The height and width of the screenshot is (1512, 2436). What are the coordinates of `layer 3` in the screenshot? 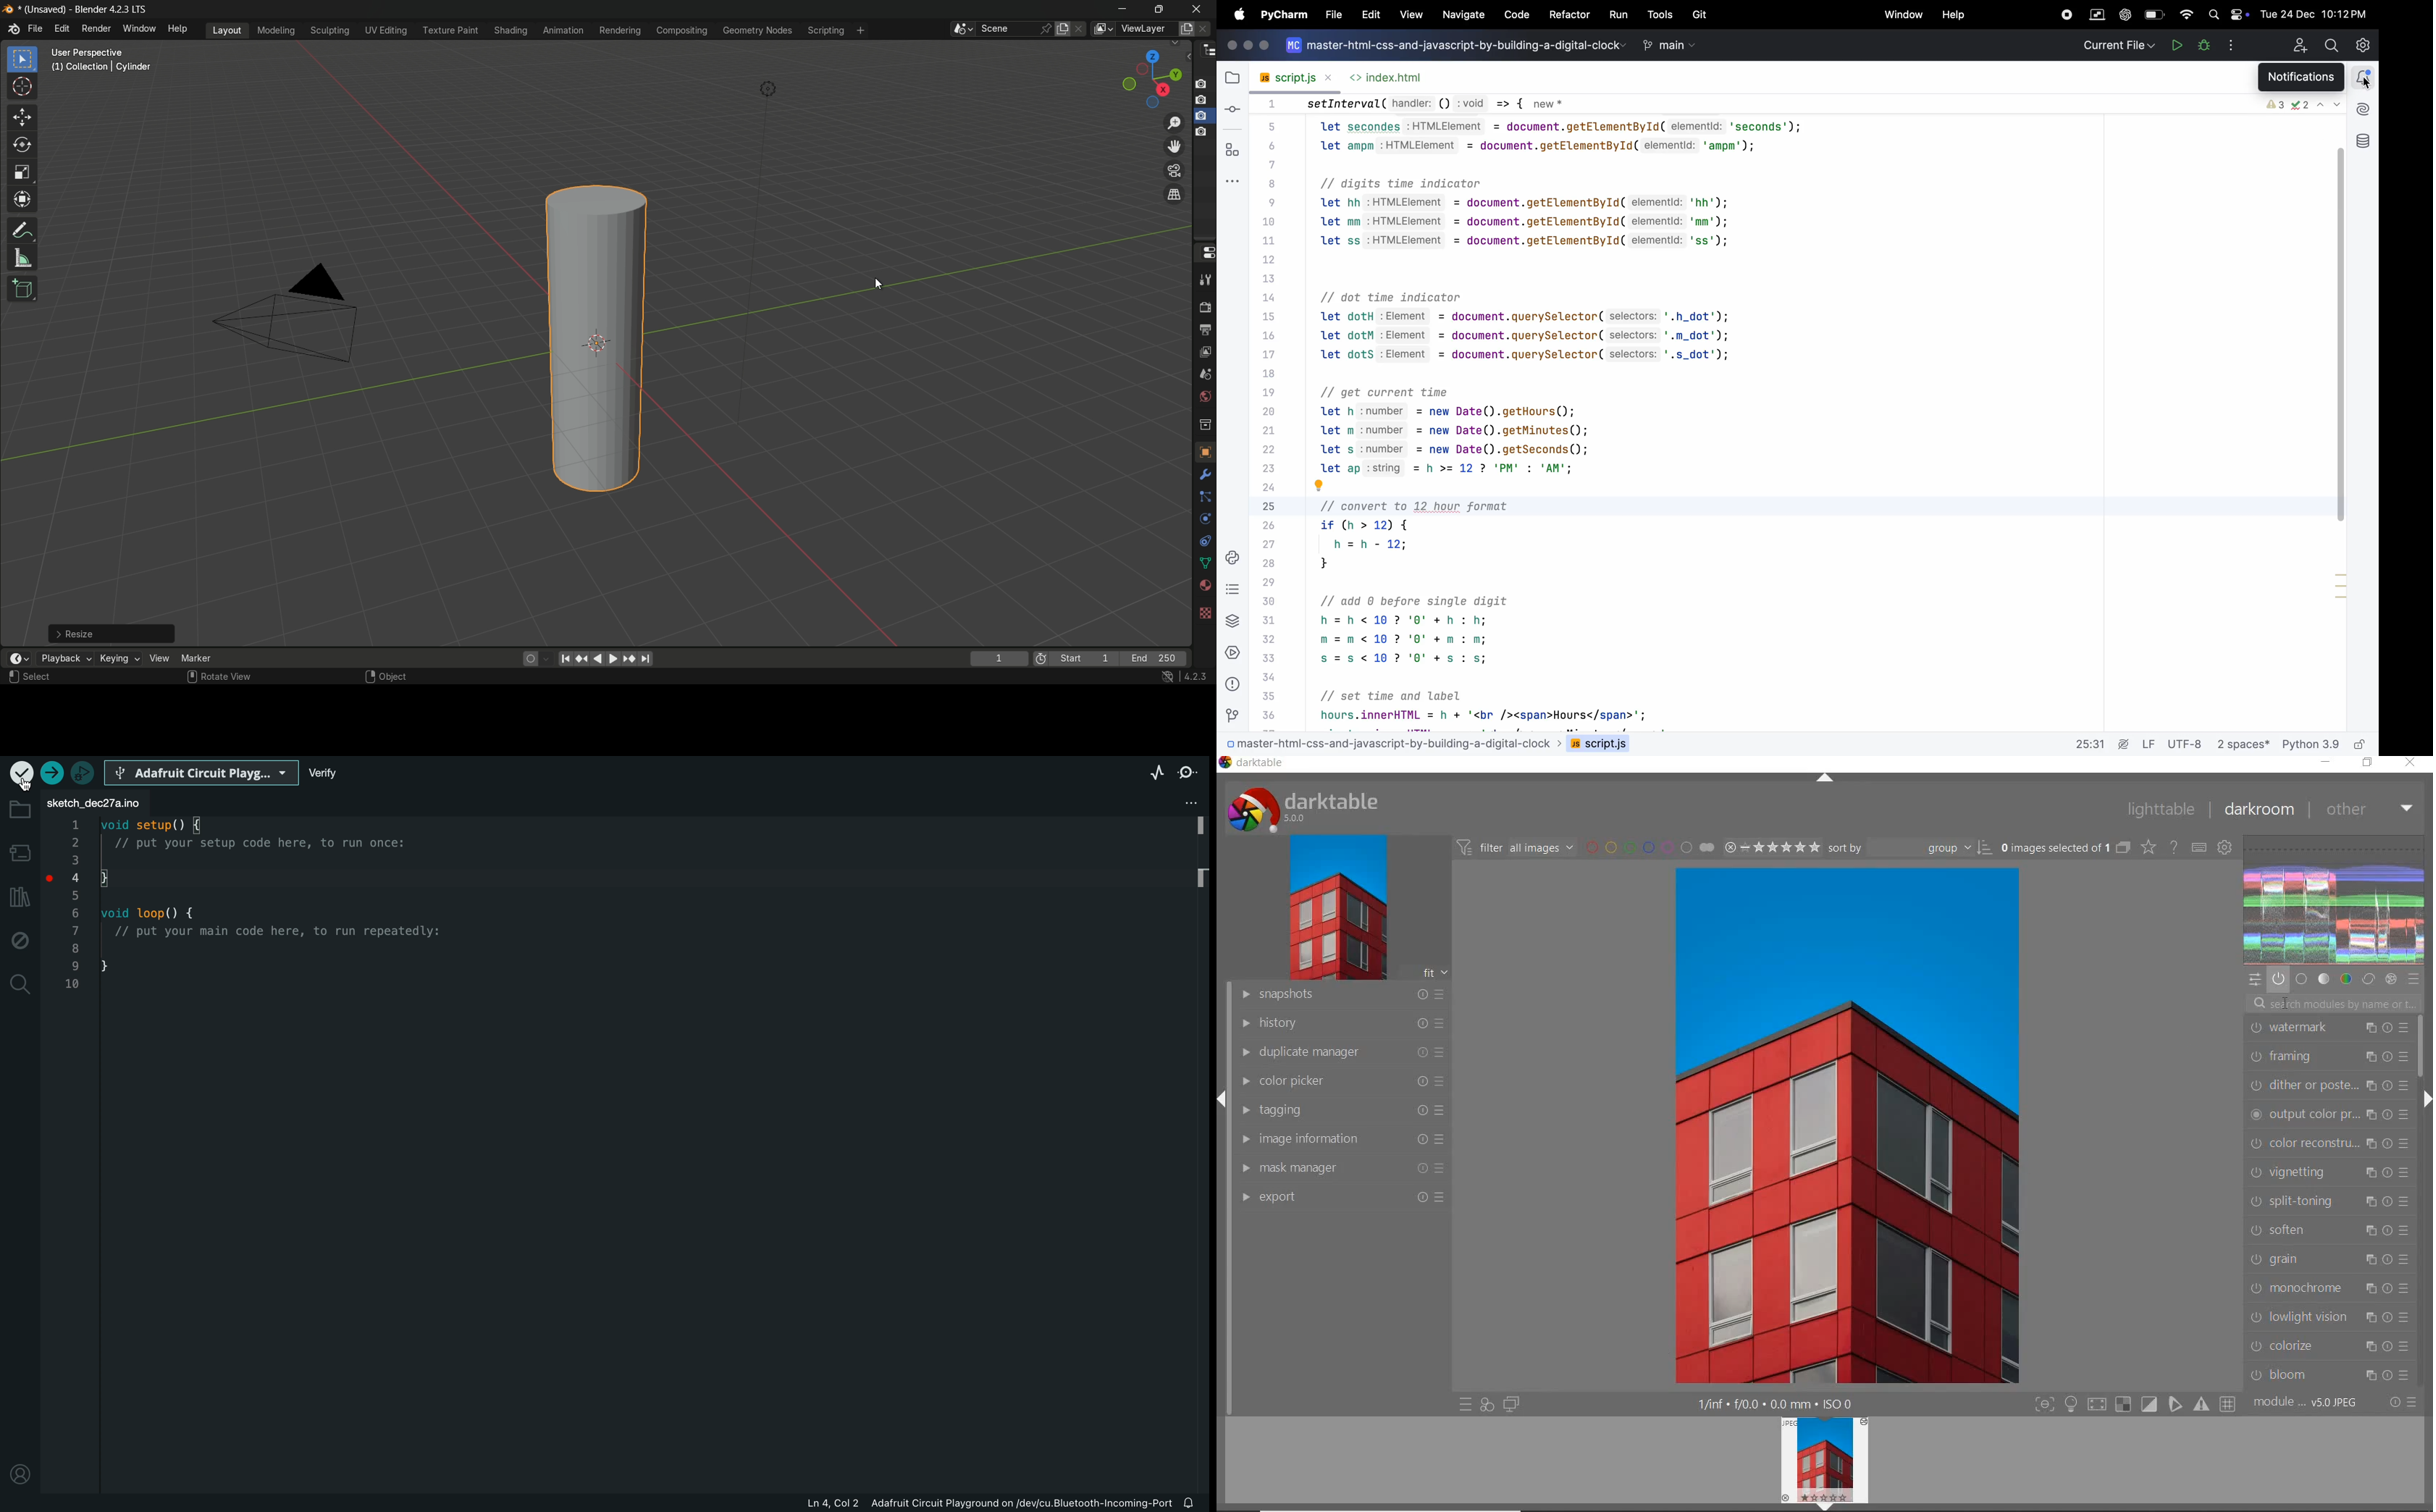 It's located at (1203, 115).